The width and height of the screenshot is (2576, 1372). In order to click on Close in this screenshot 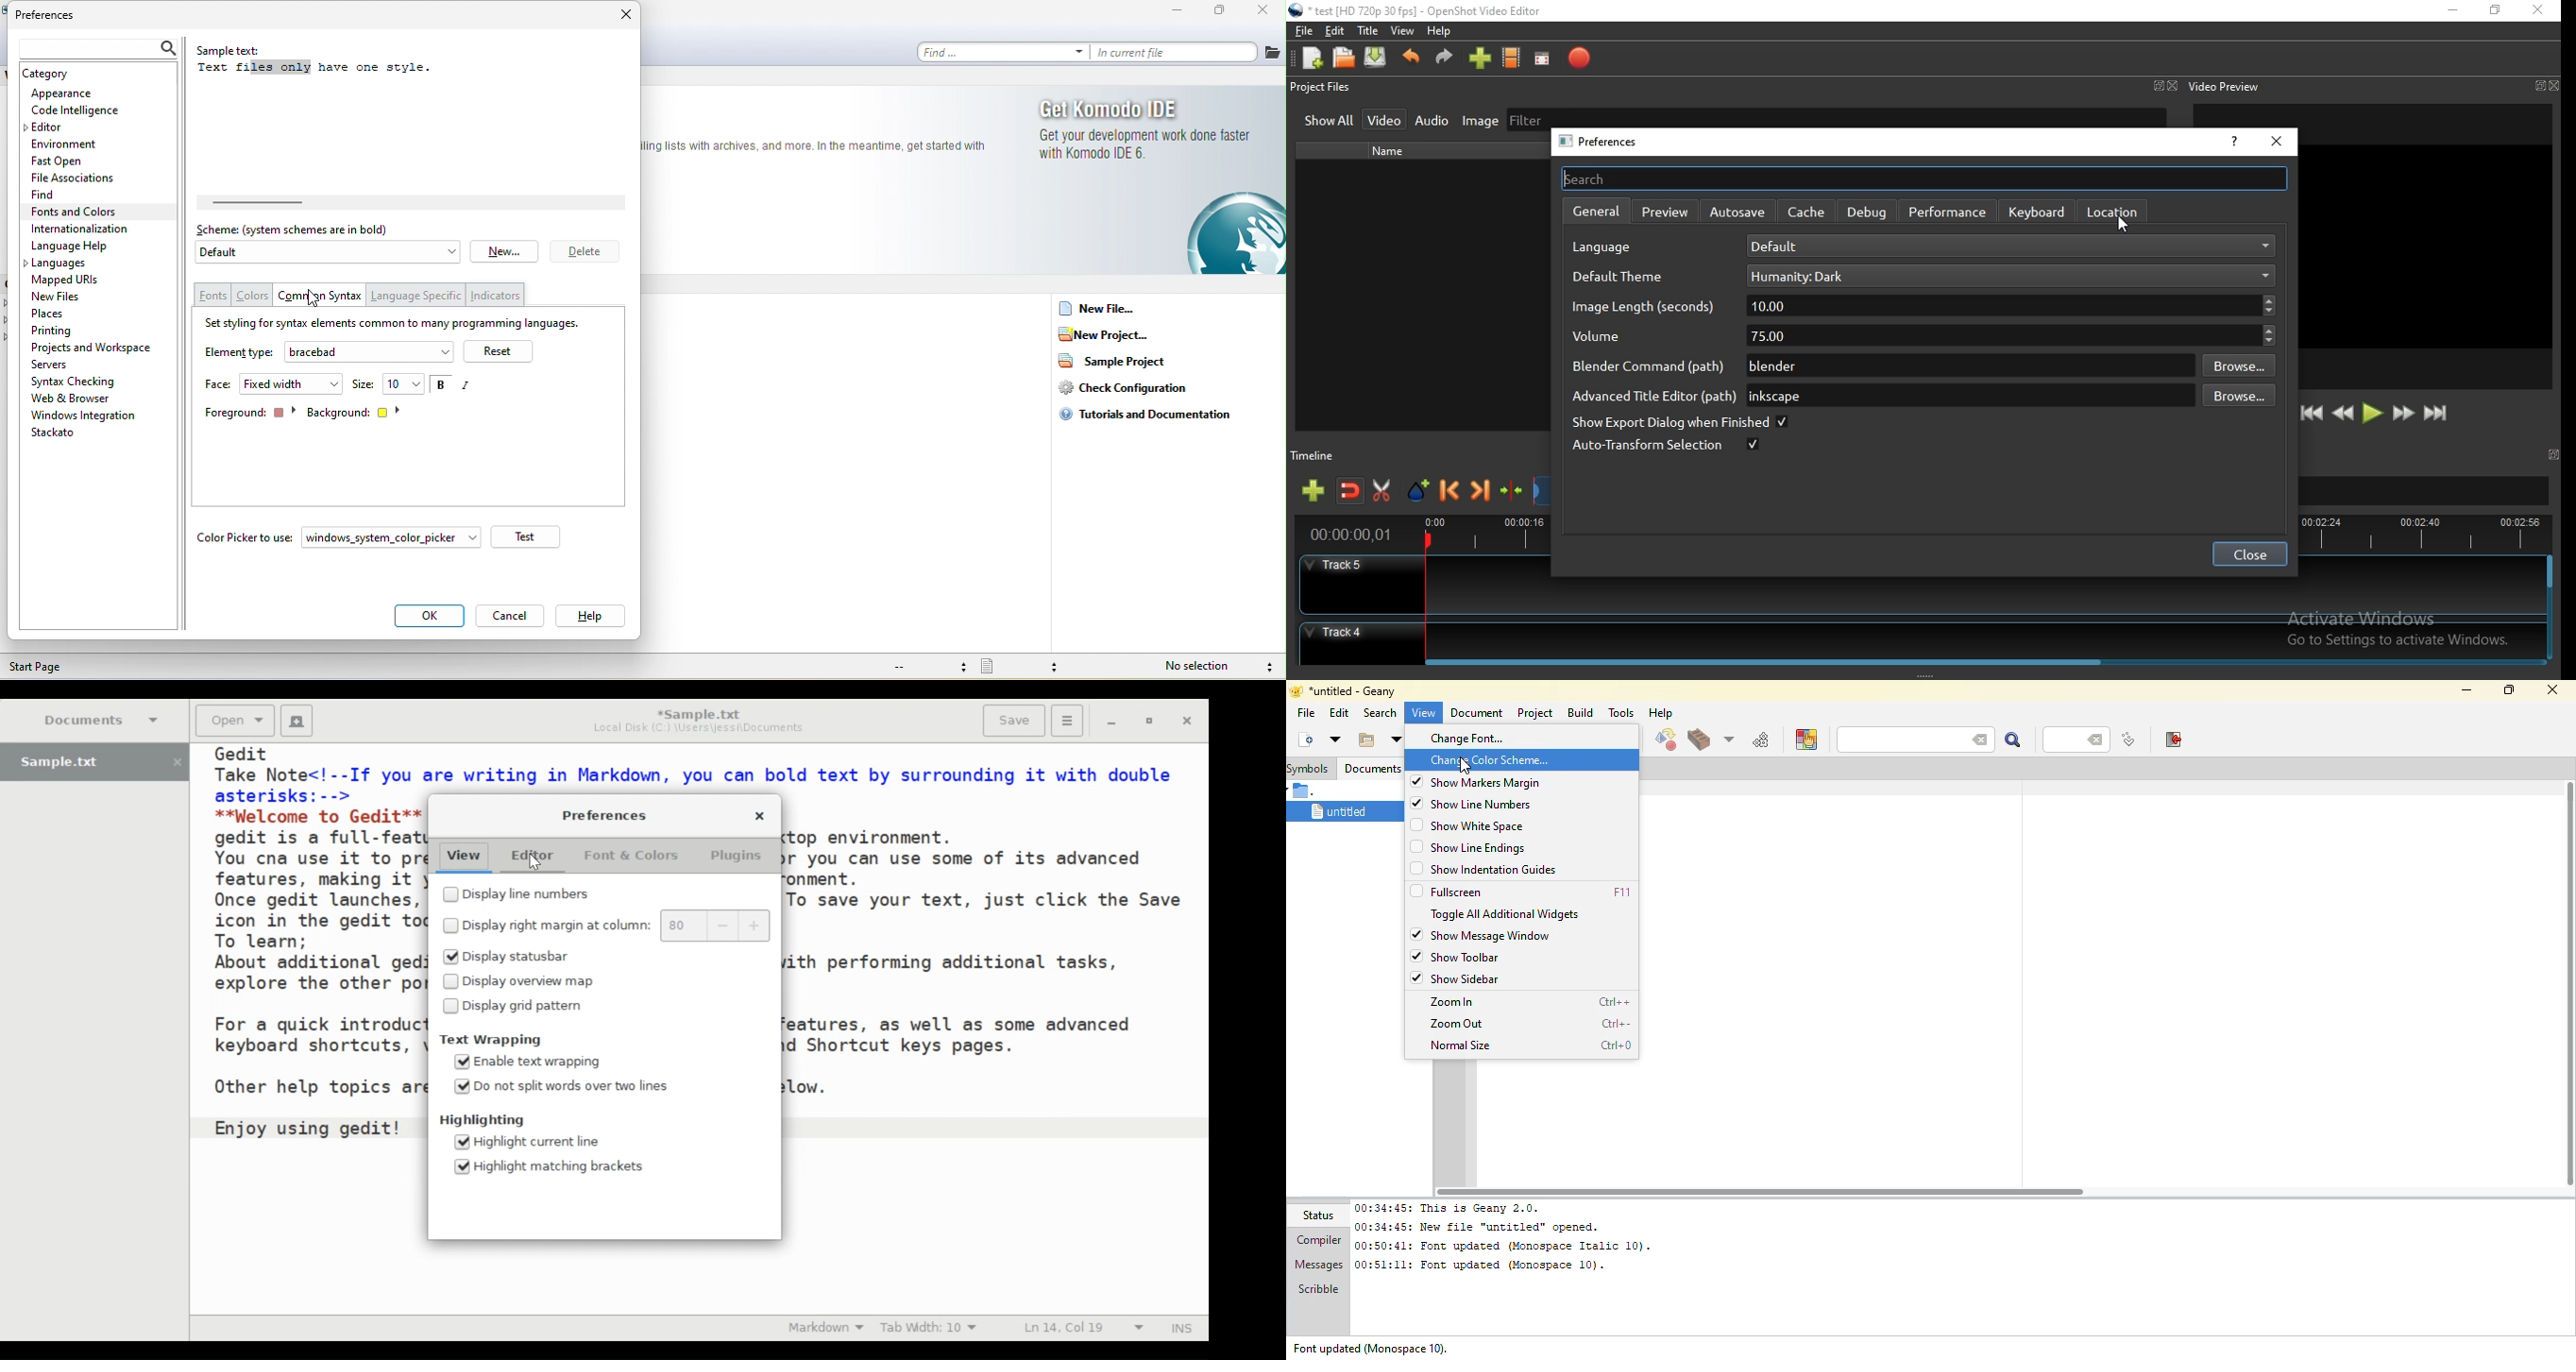, I will do `click(2173, 86)`.